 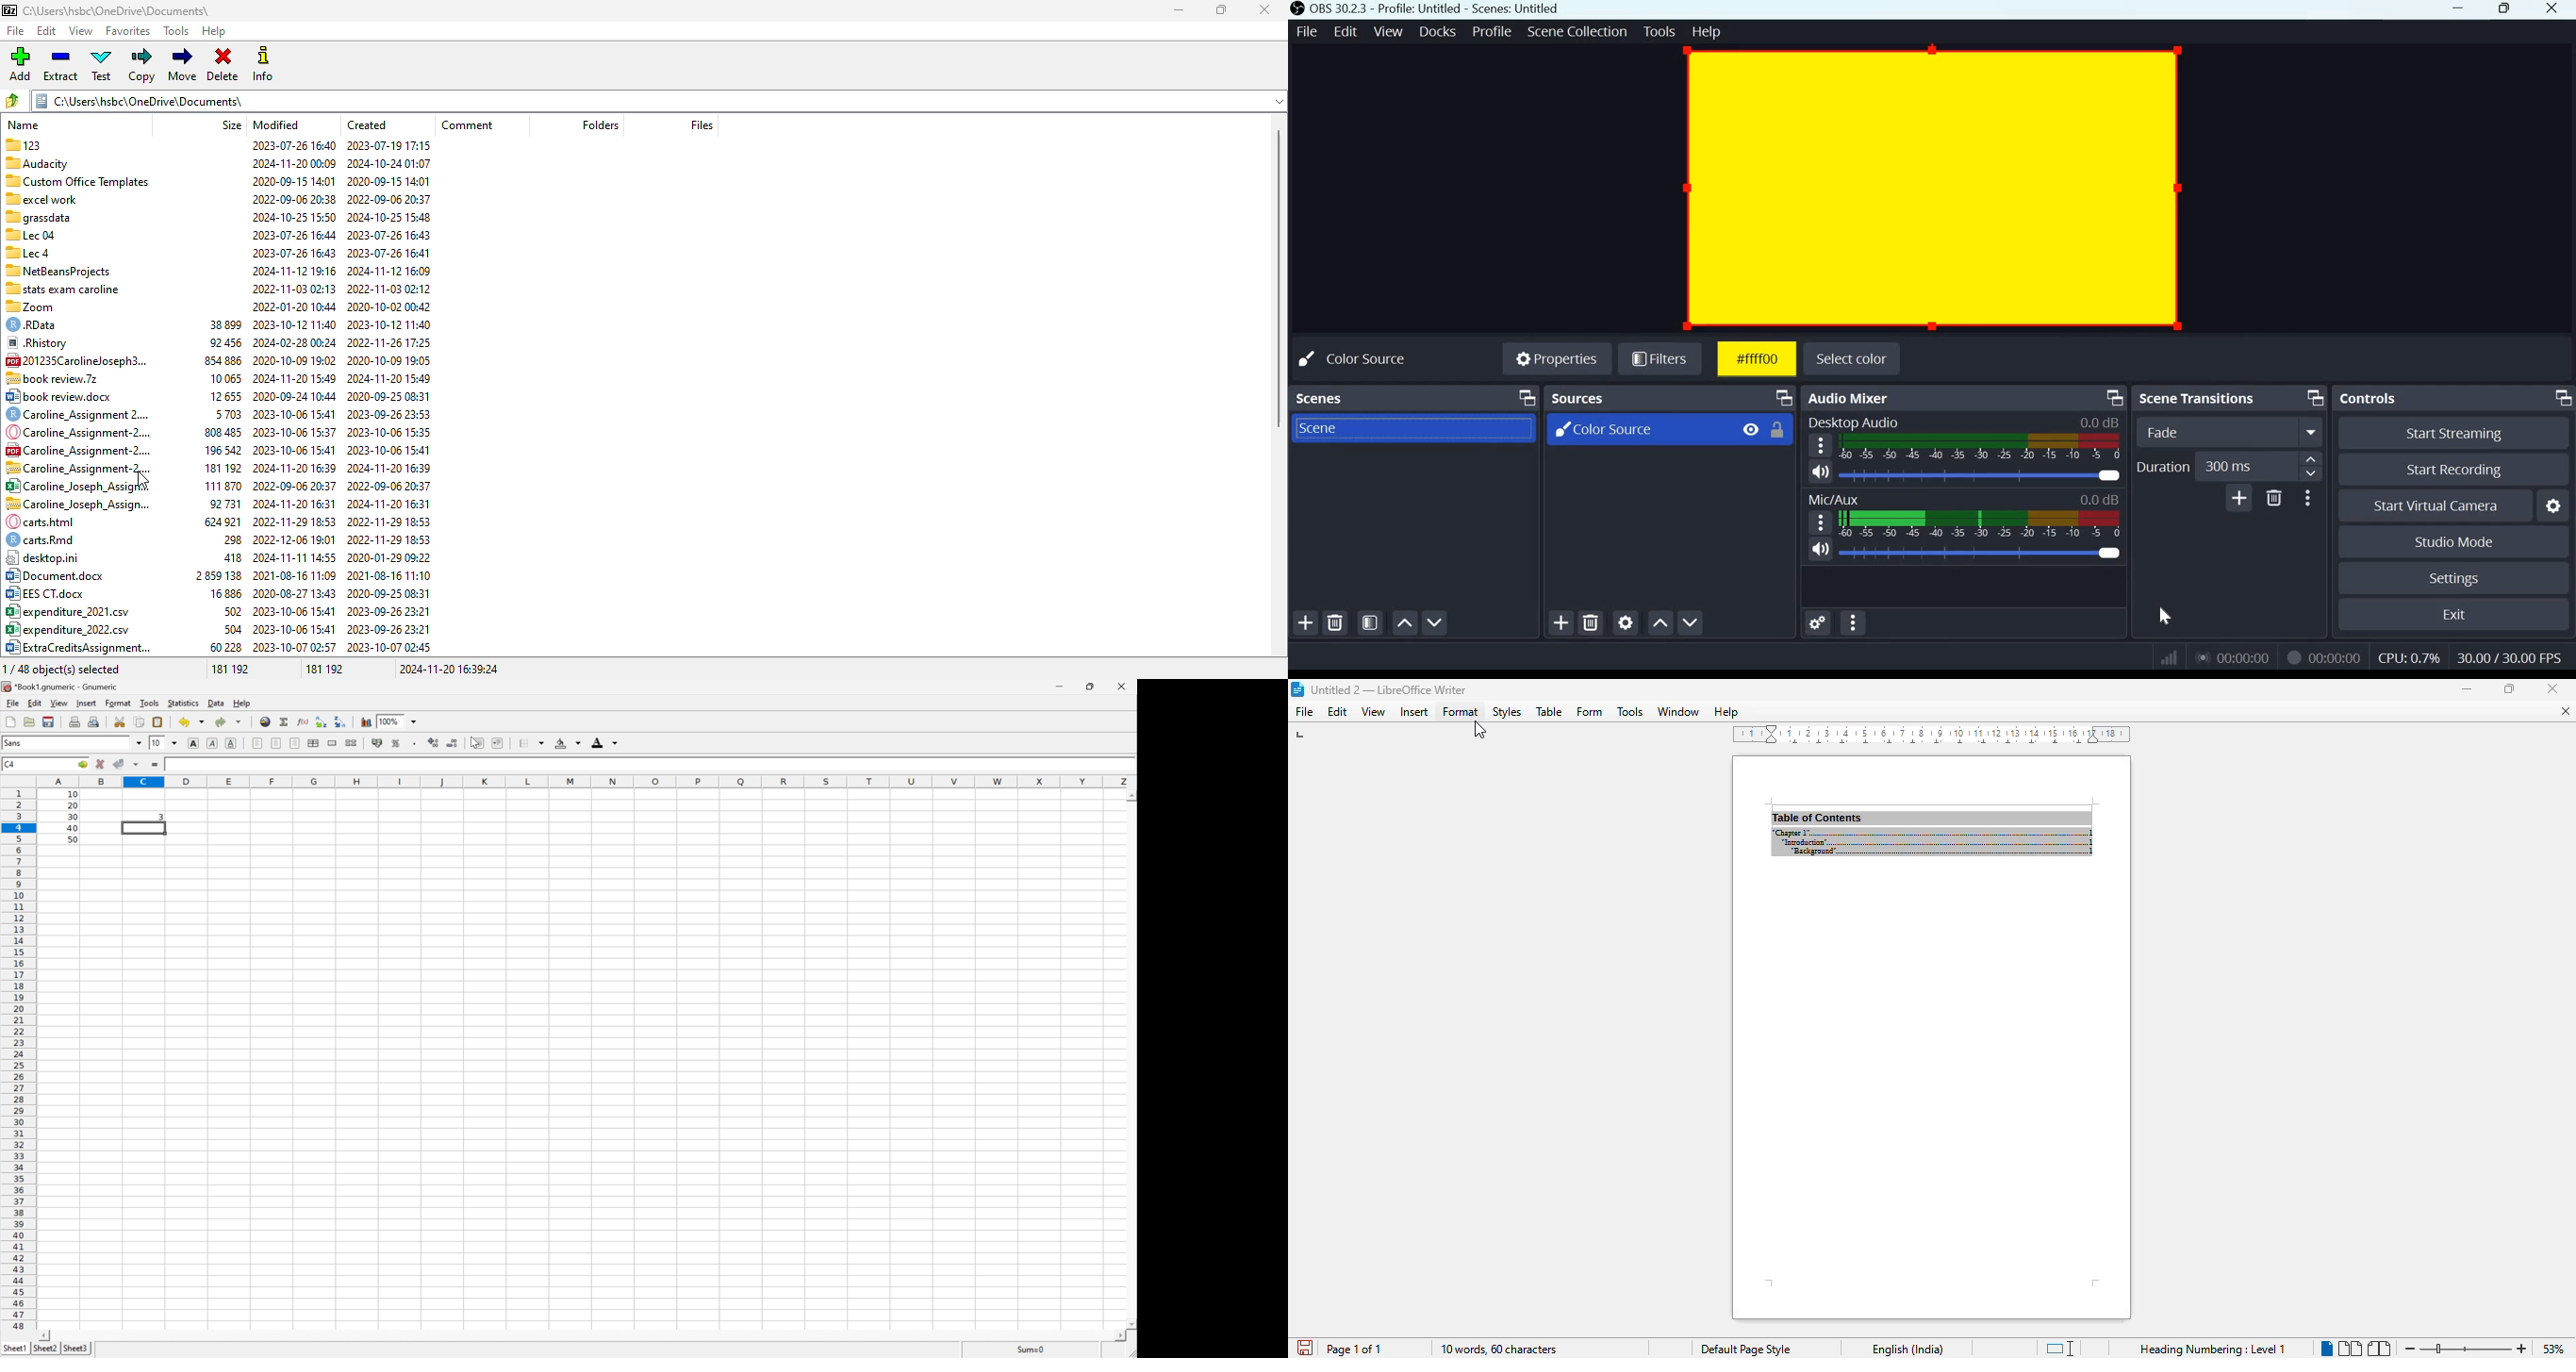 I want to click on Sheet2, so click(x=45, y=1349).